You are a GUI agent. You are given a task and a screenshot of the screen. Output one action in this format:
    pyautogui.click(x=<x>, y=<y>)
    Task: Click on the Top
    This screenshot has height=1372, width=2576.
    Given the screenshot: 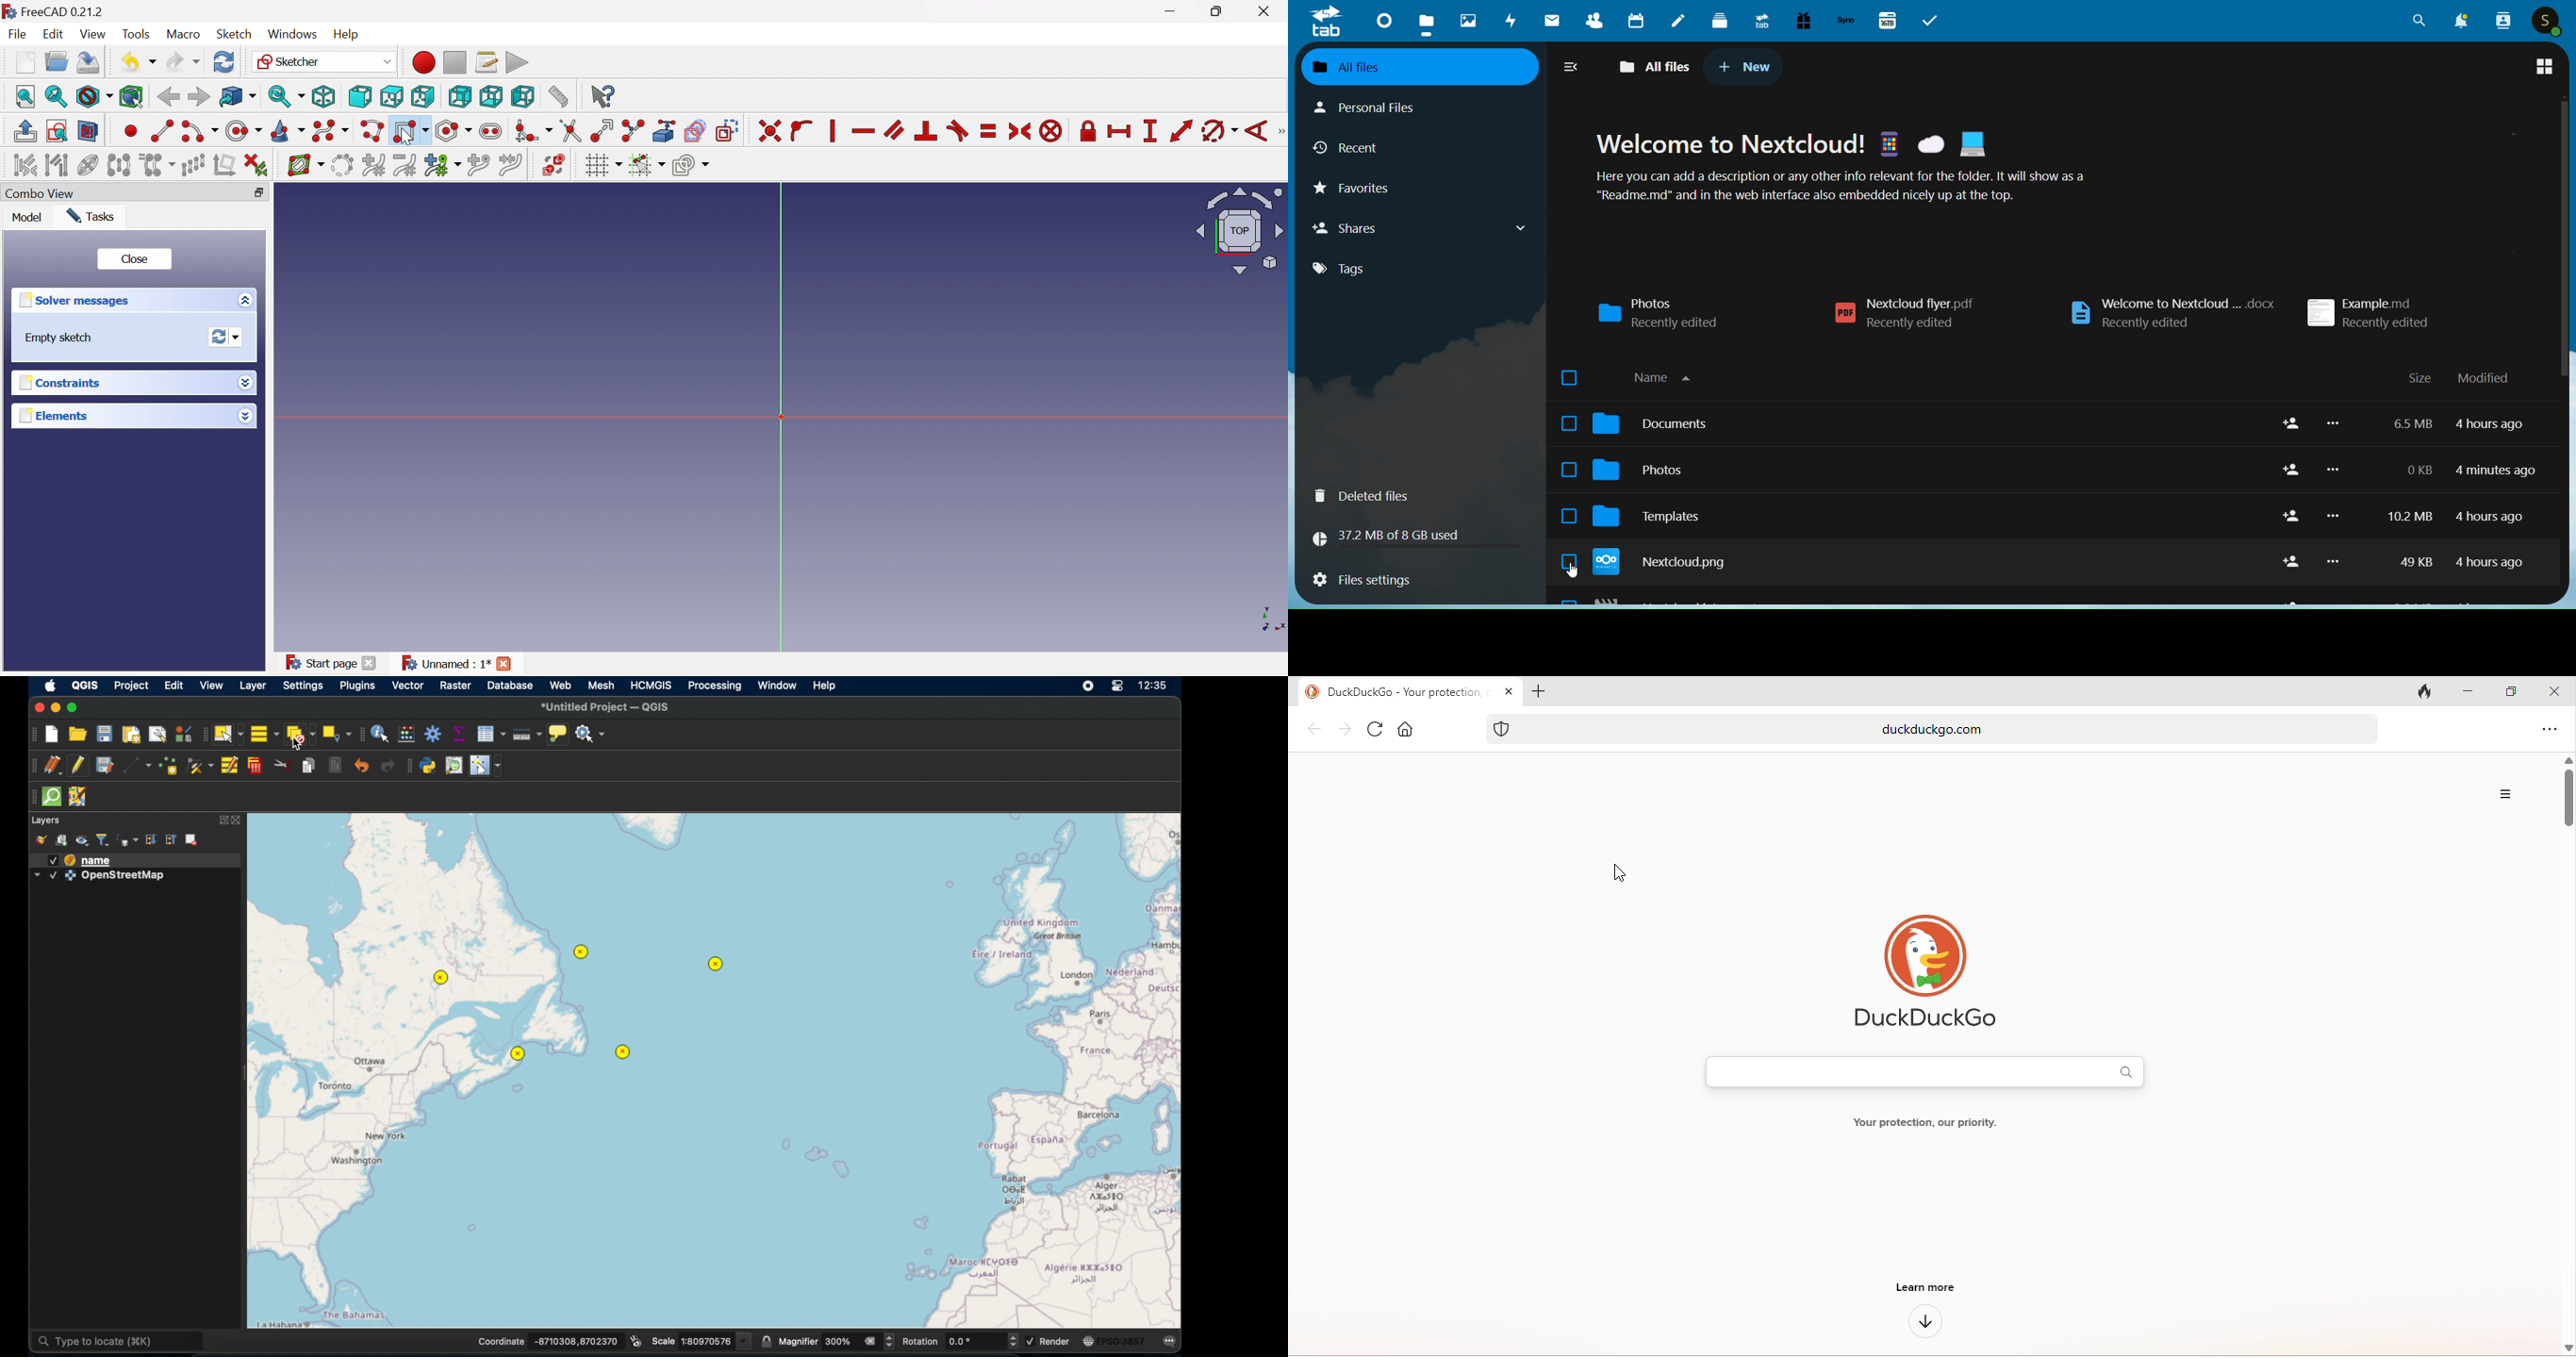 What is the action you would take?
    pyautogui.click(x=393, y=97)
    